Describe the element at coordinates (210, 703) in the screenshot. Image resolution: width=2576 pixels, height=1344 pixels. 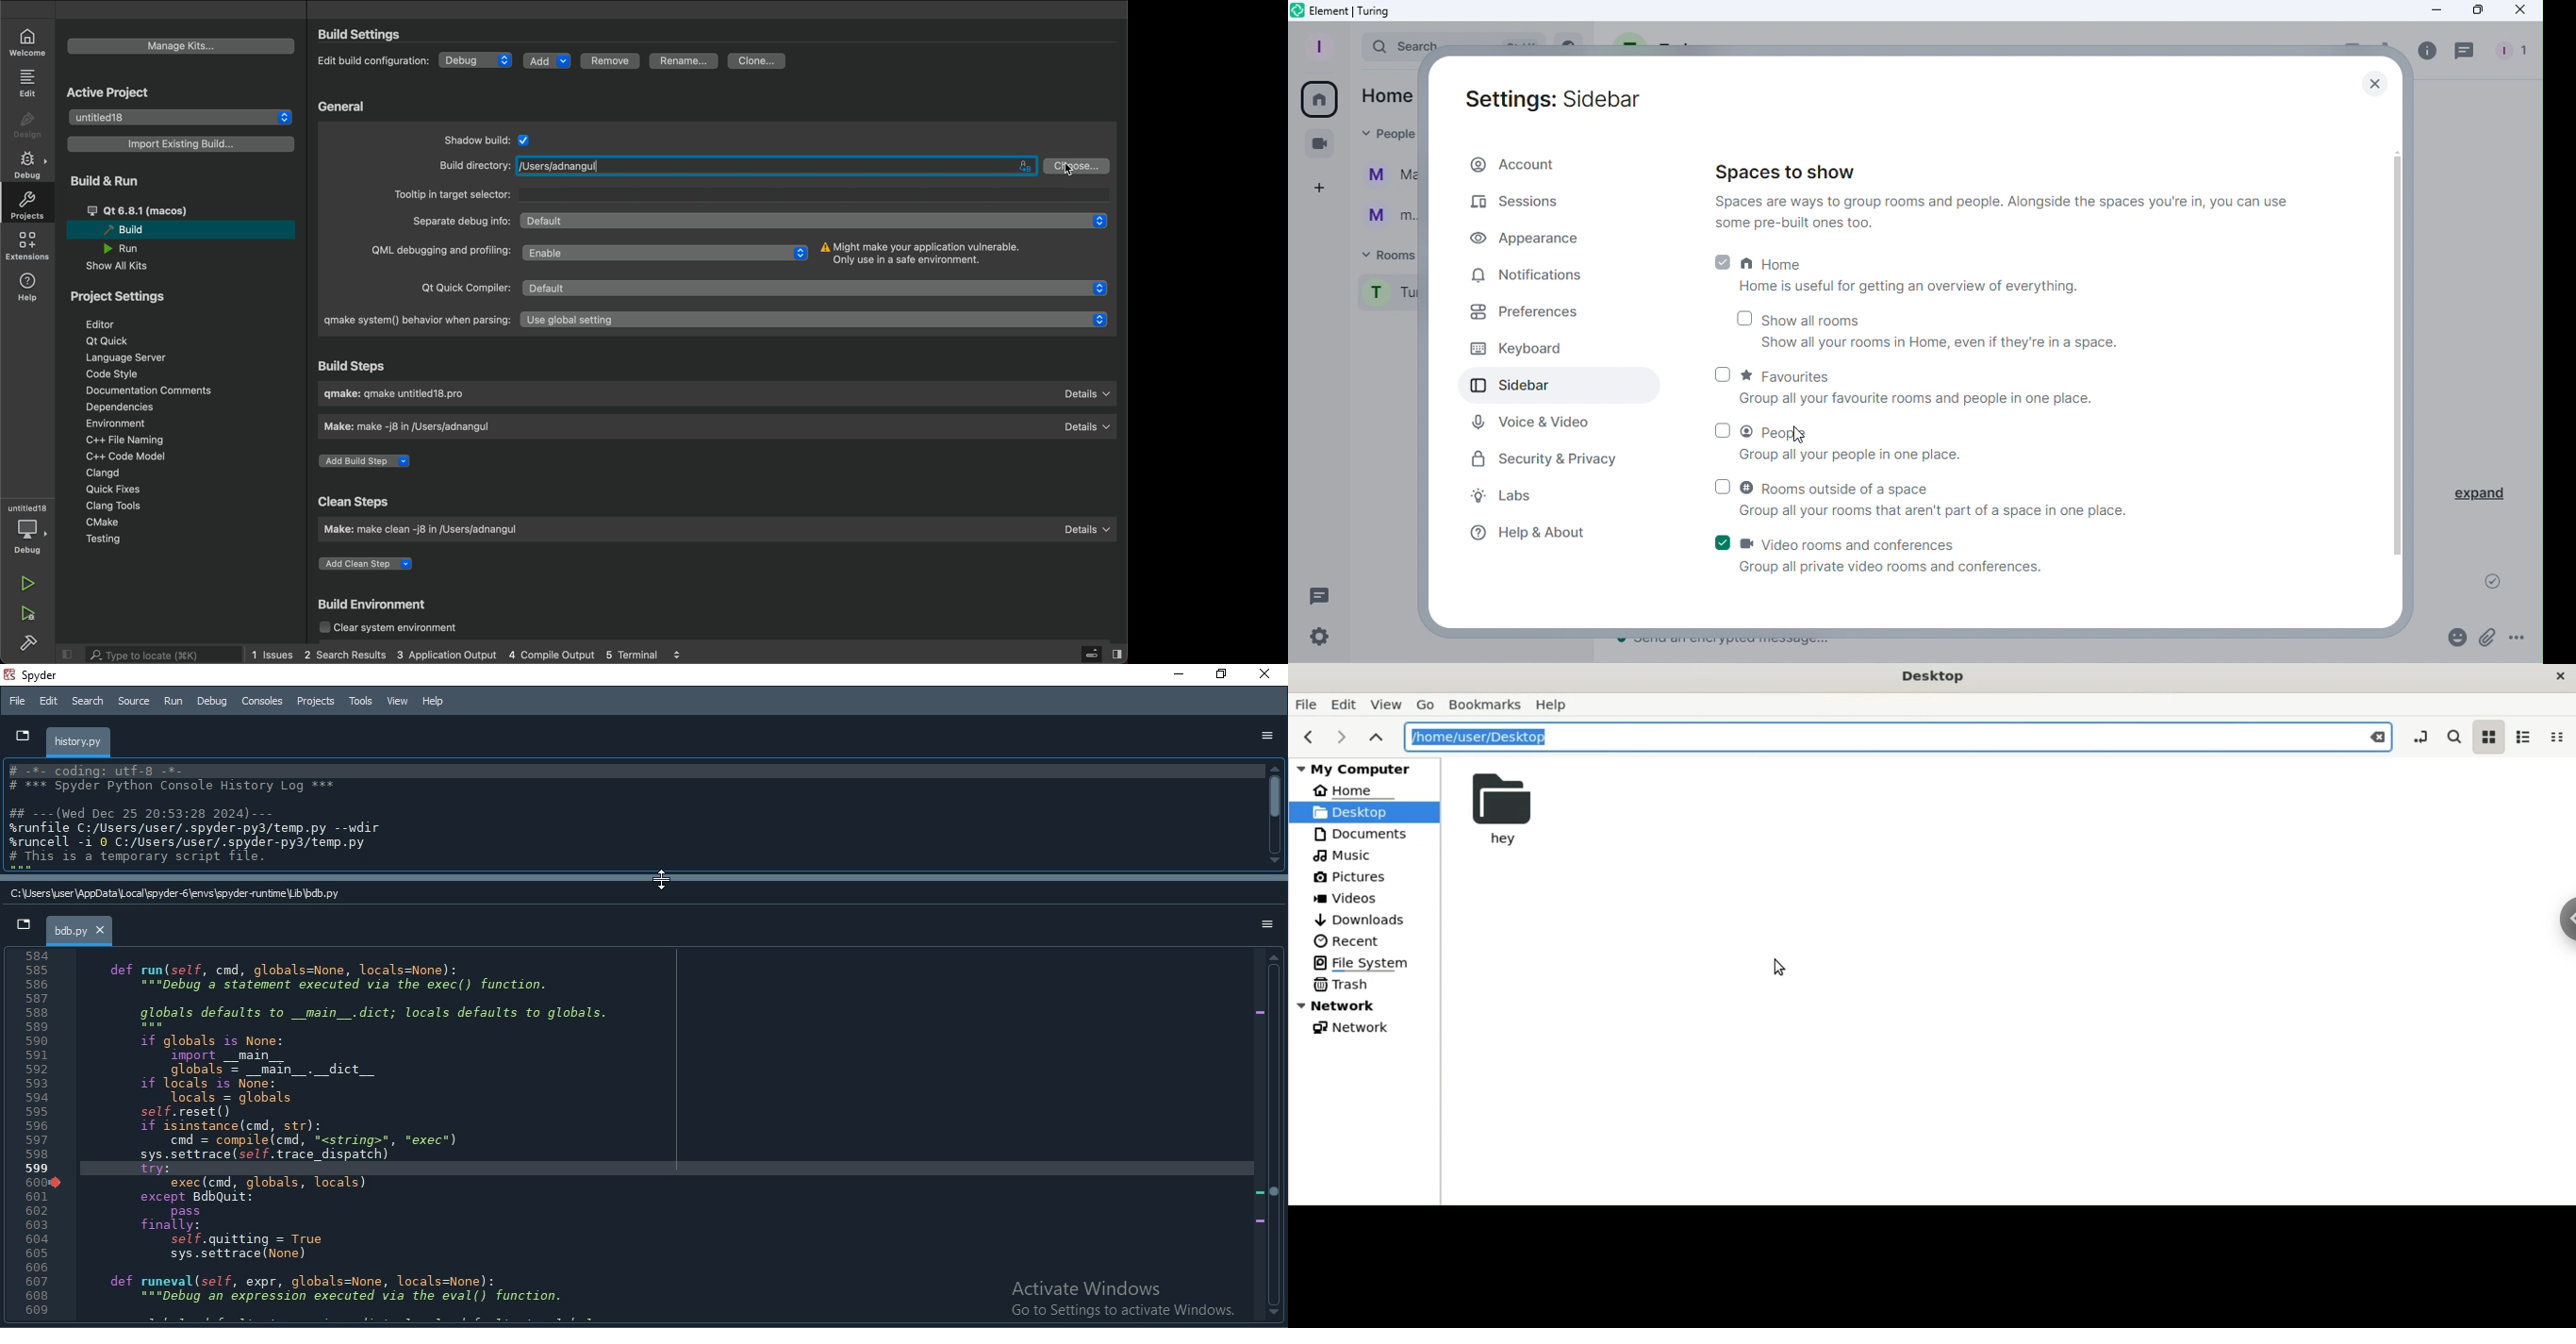
I see `Debug` at that location.